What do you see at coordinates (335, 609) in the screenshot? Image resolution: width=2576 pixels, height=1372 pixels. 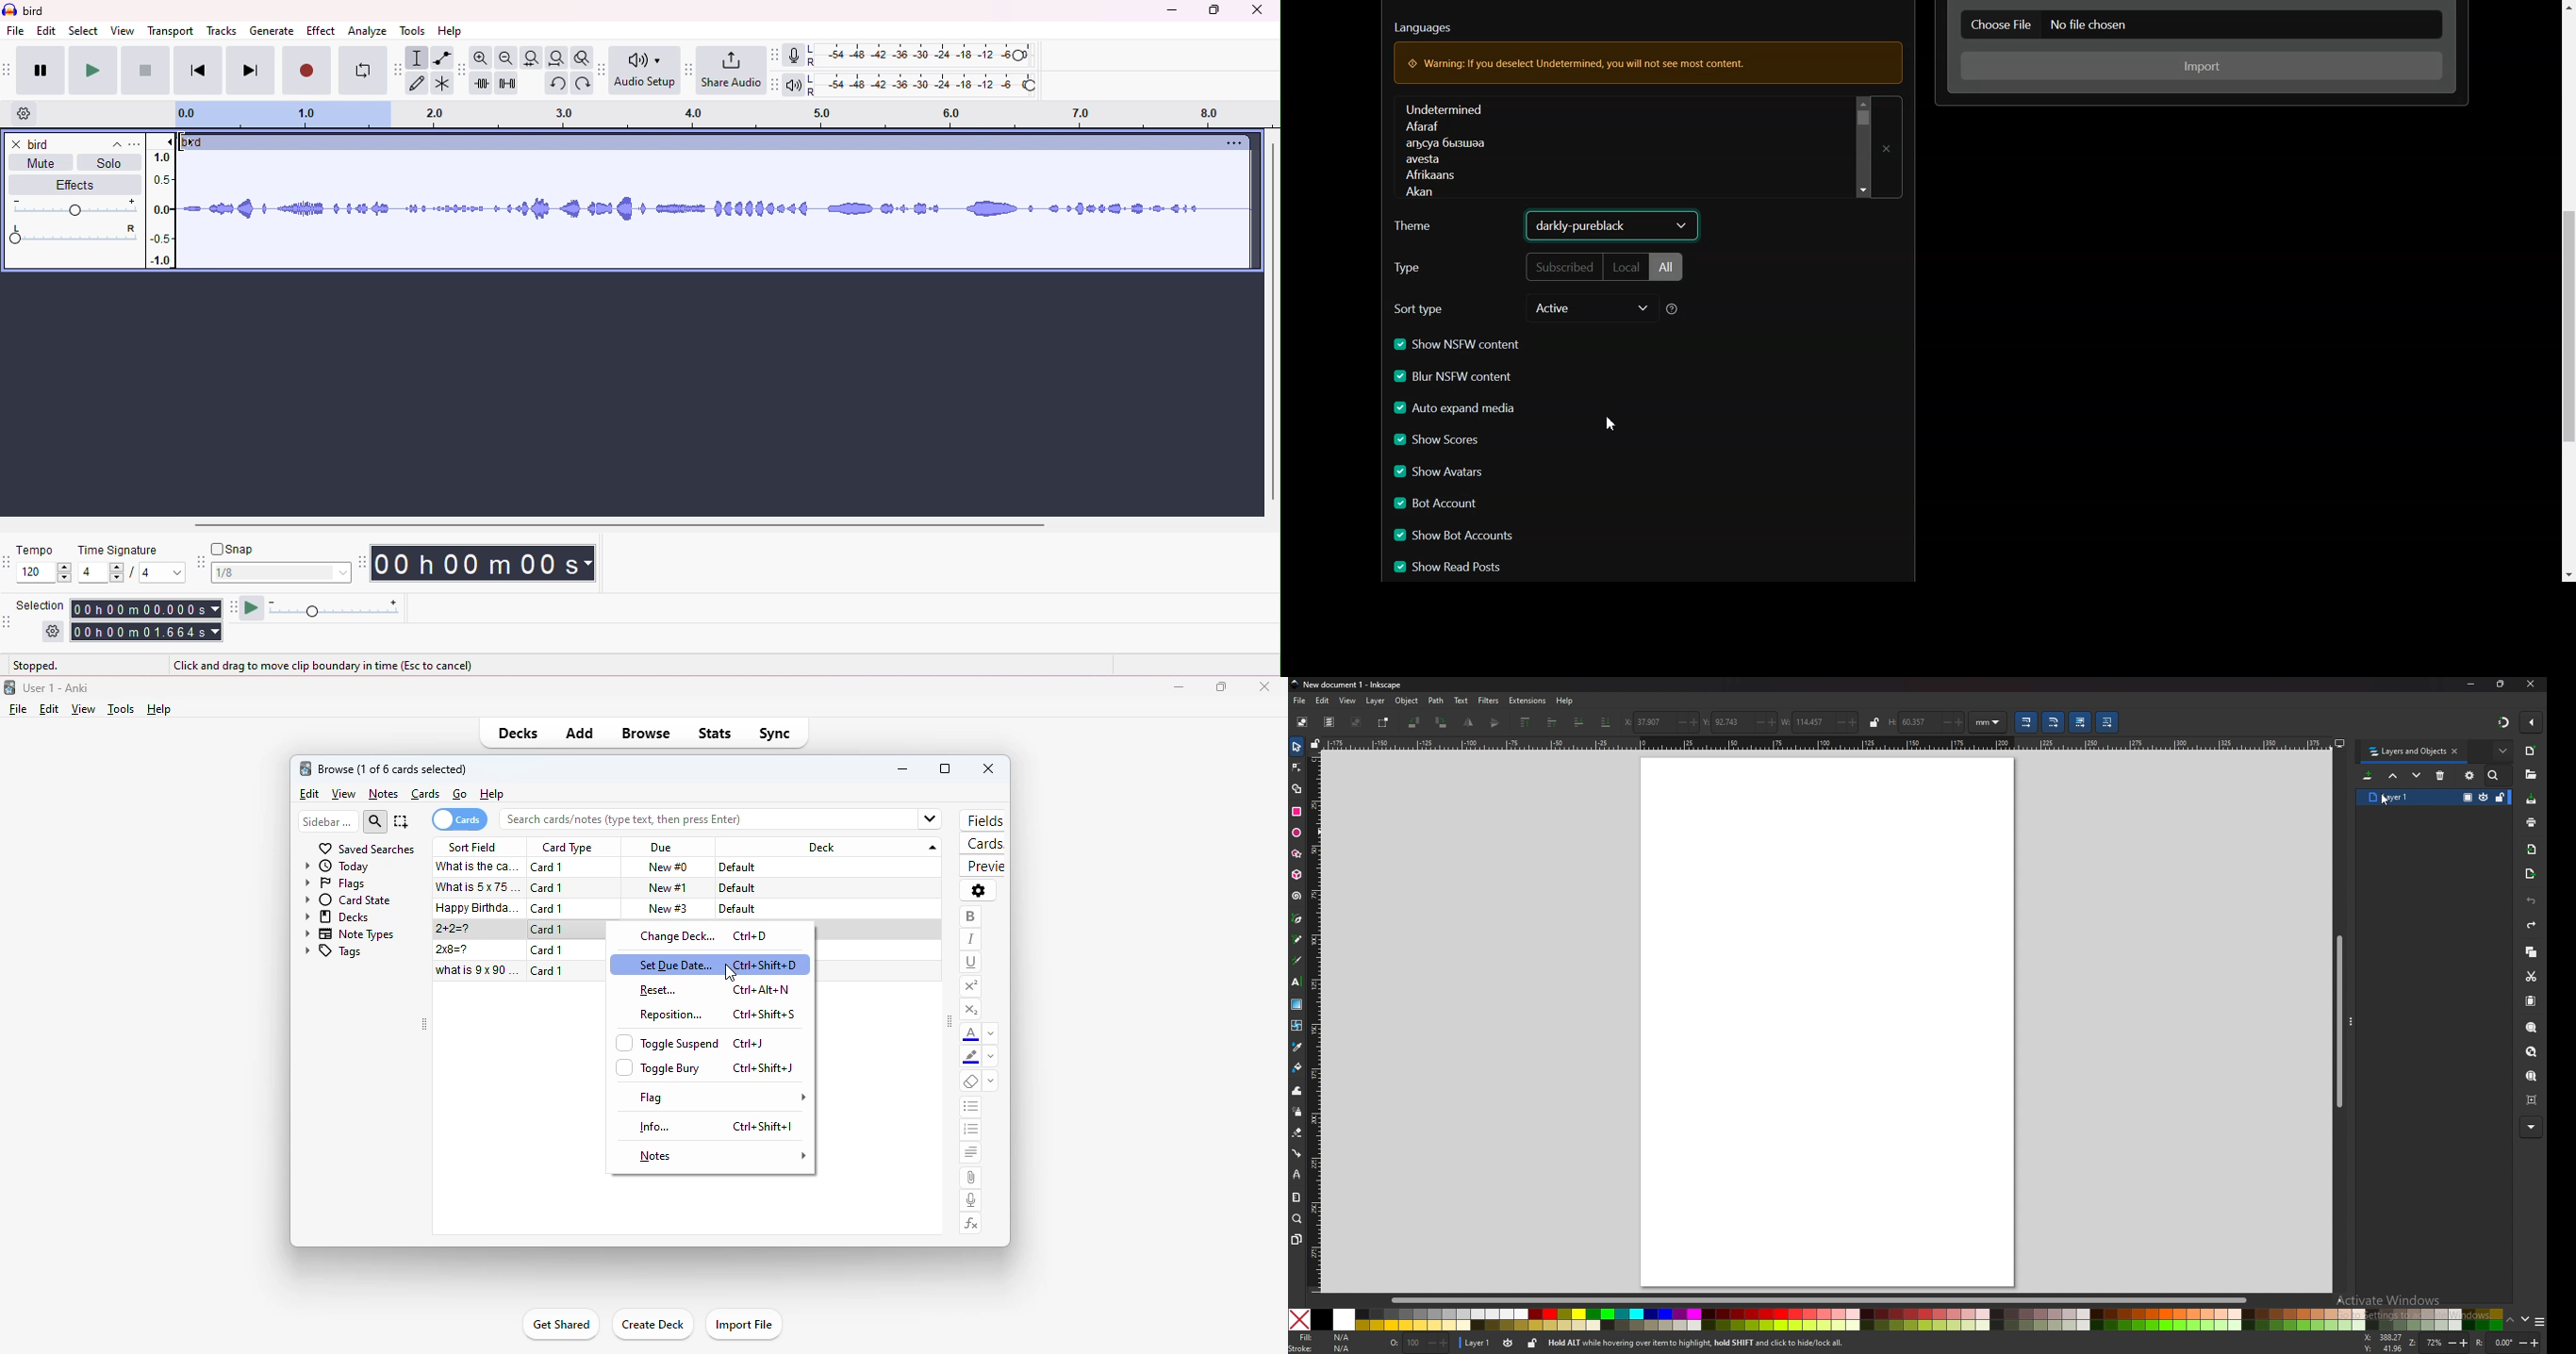 I see `playback speed` at bounding box center [335, 609].